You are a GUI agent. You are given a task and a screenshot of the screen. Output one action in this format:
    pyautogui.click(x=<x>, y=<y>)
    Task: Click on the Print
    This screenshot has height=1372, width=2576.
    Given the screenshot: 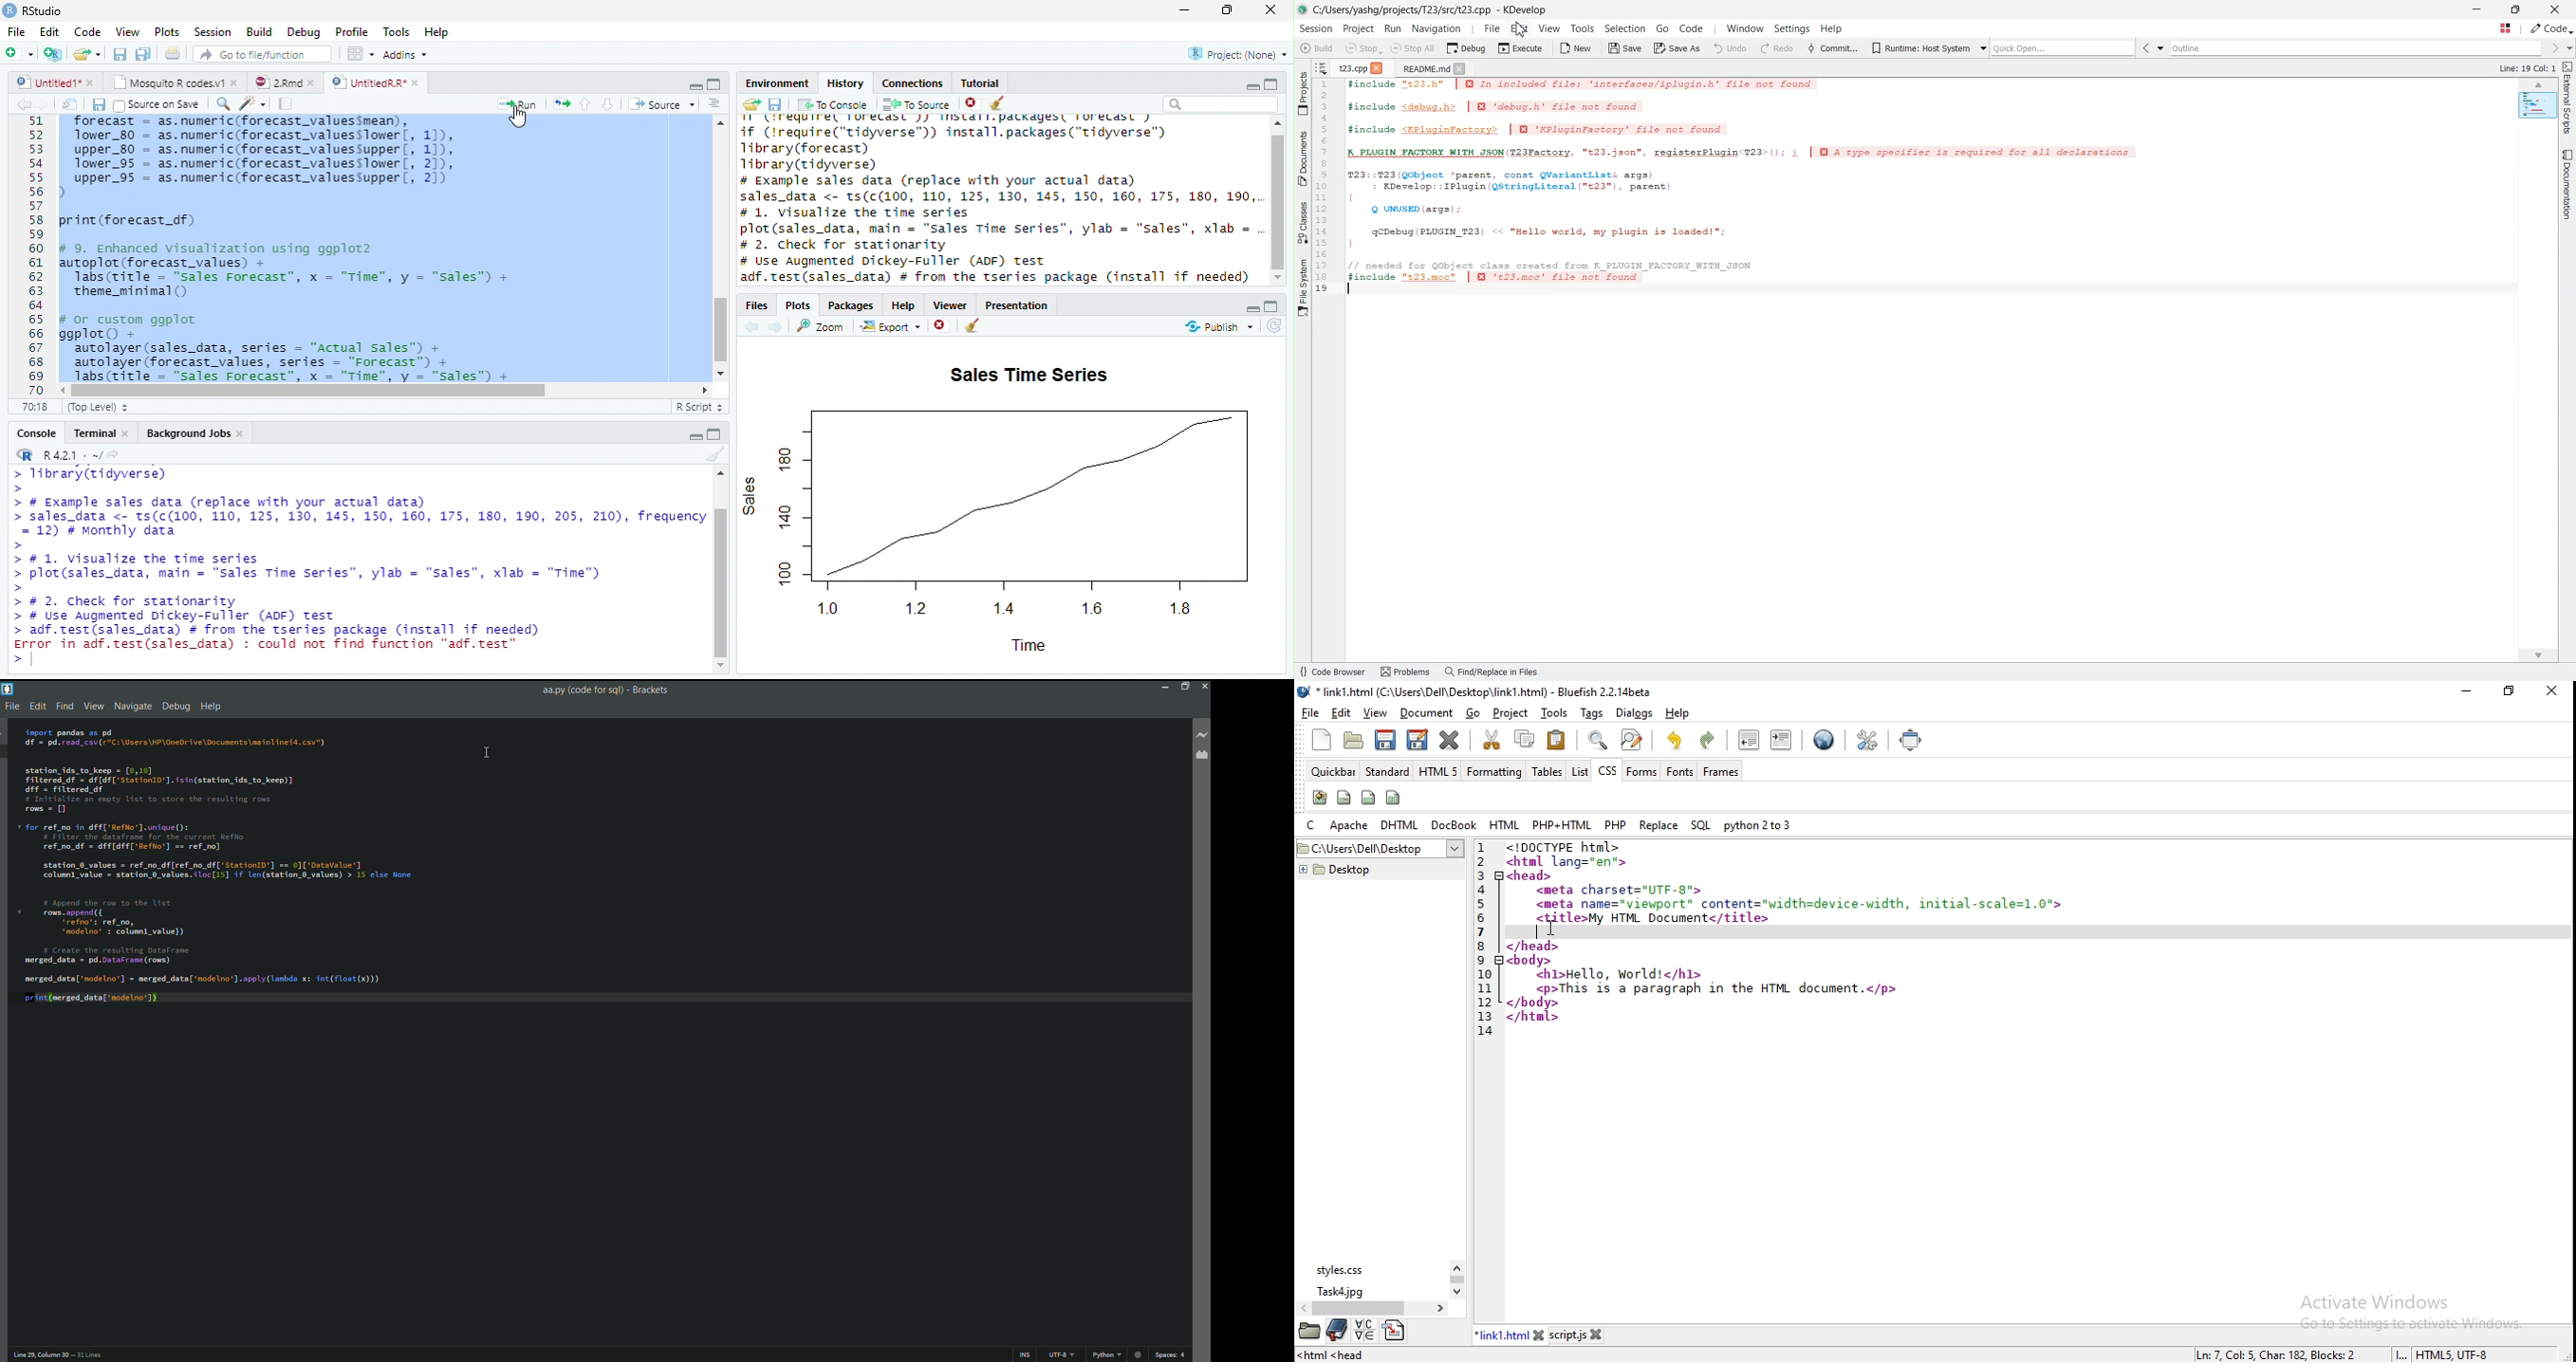 What is the action you would take?
    pyautogui.click(x=172, y=54)
    